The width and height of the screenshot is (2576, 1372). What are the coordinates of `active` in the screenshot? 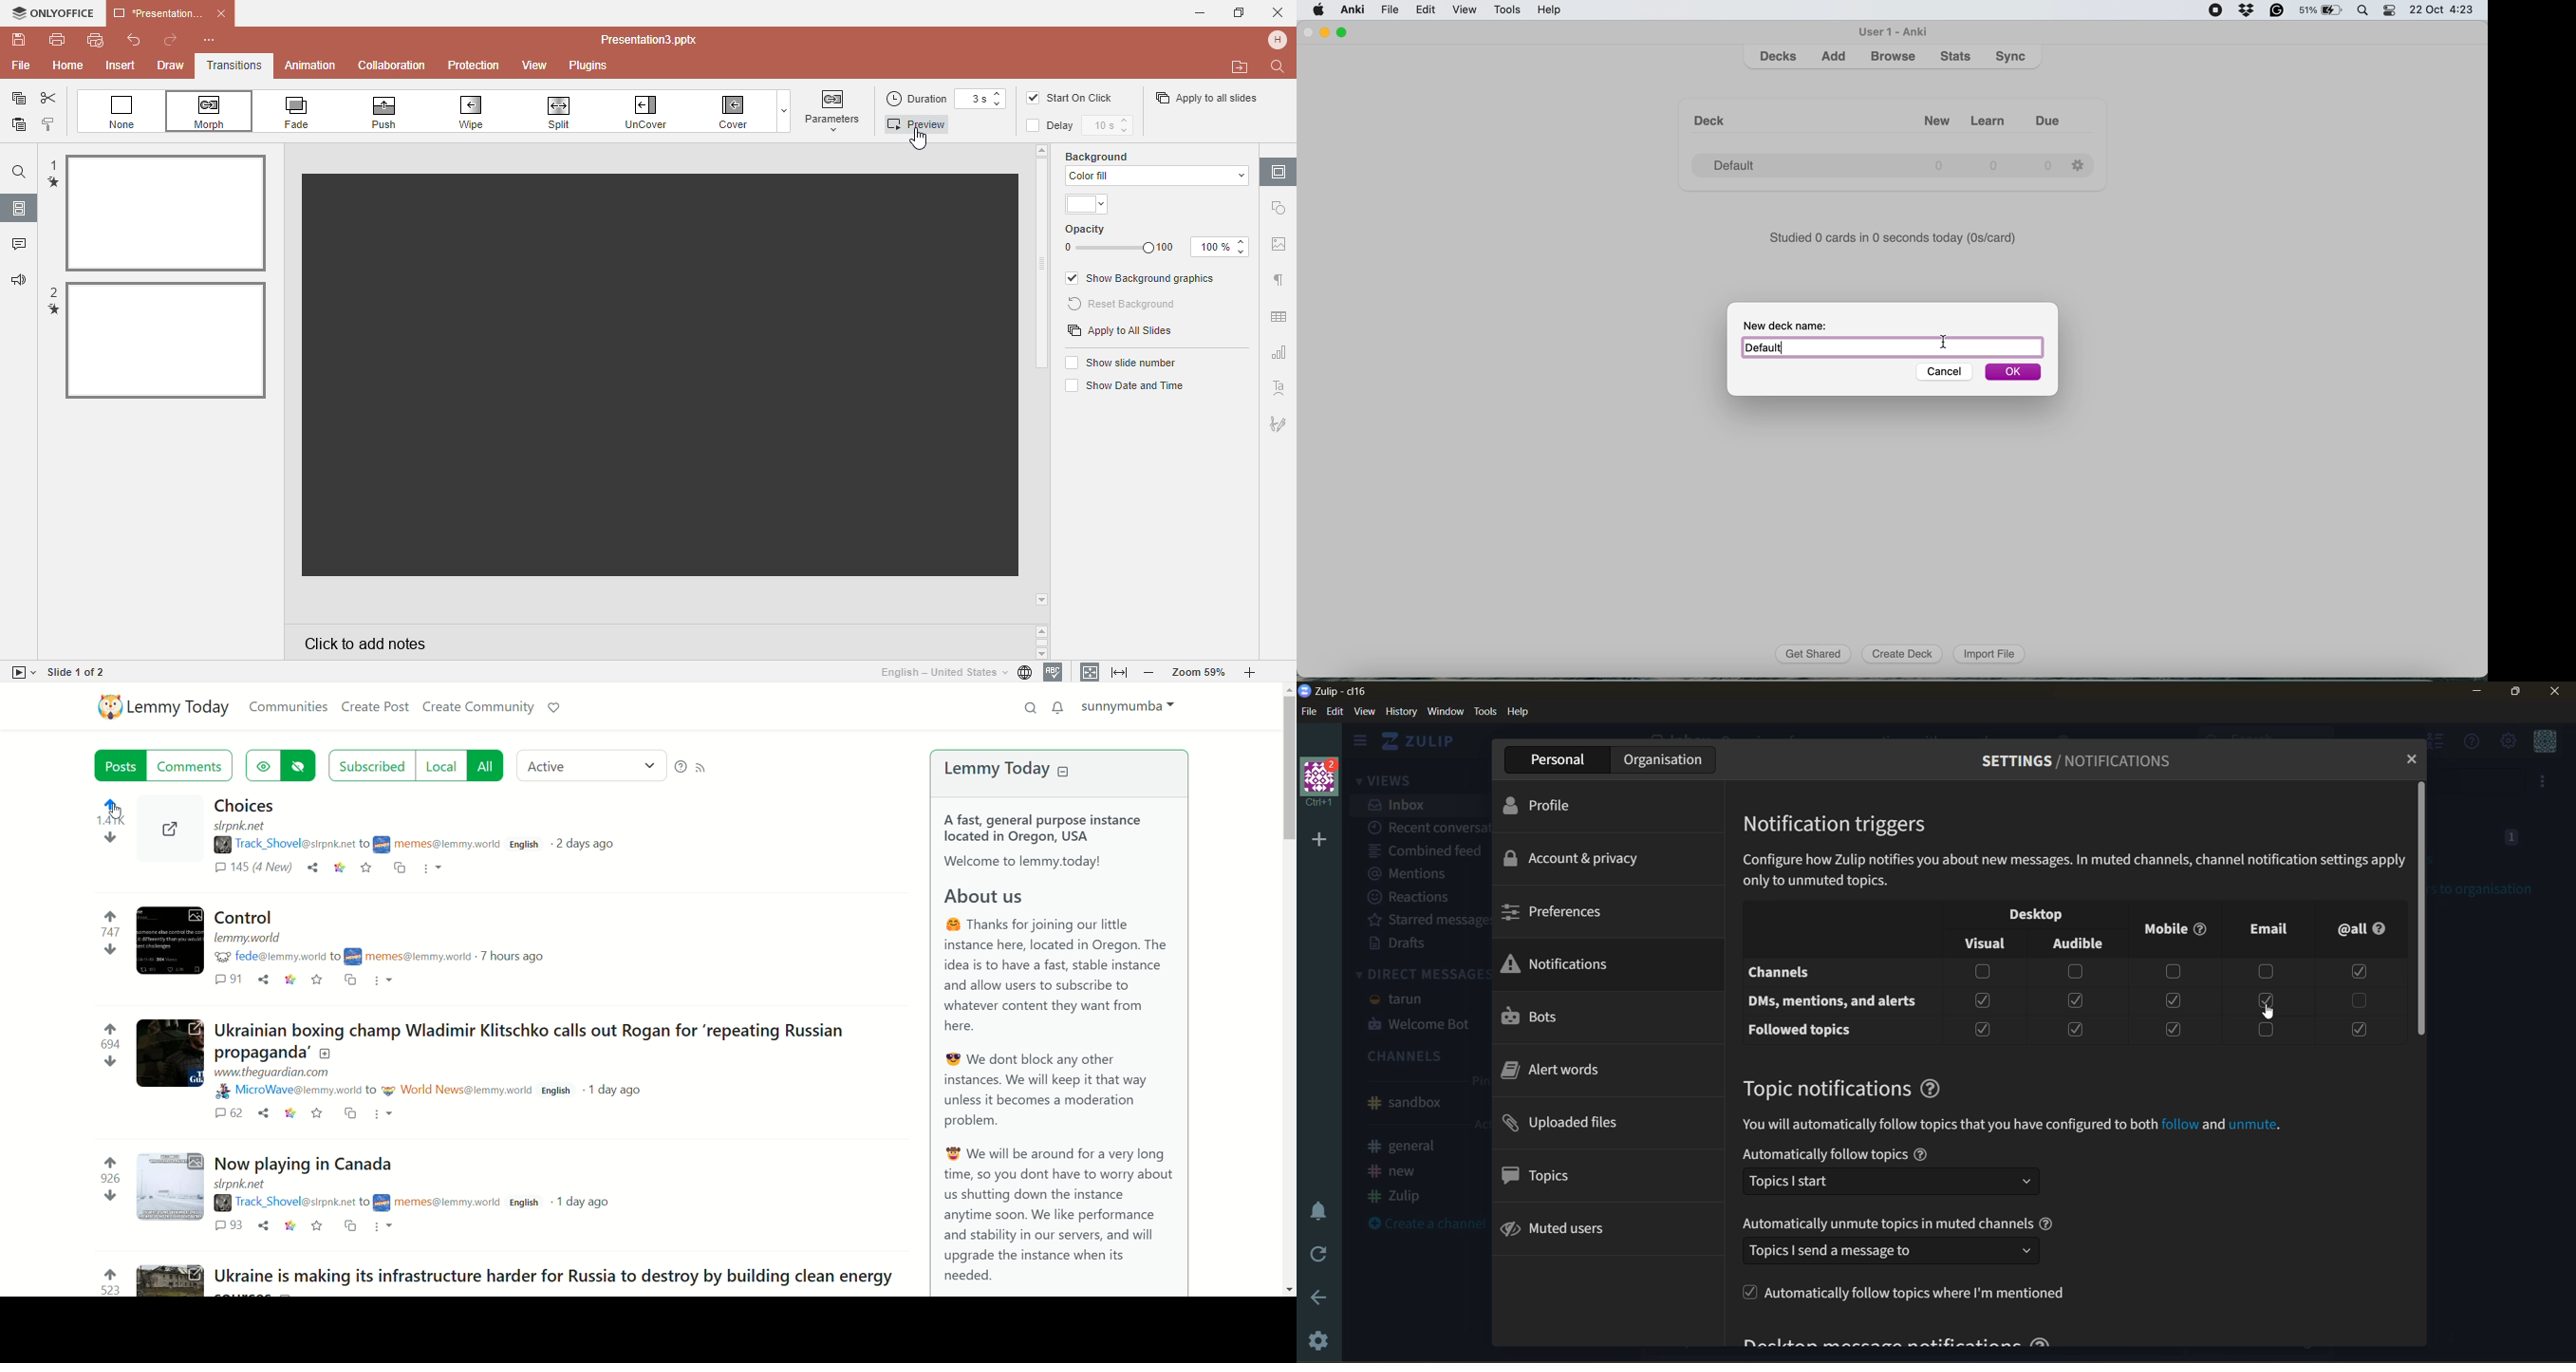 It's located at (590, 765).